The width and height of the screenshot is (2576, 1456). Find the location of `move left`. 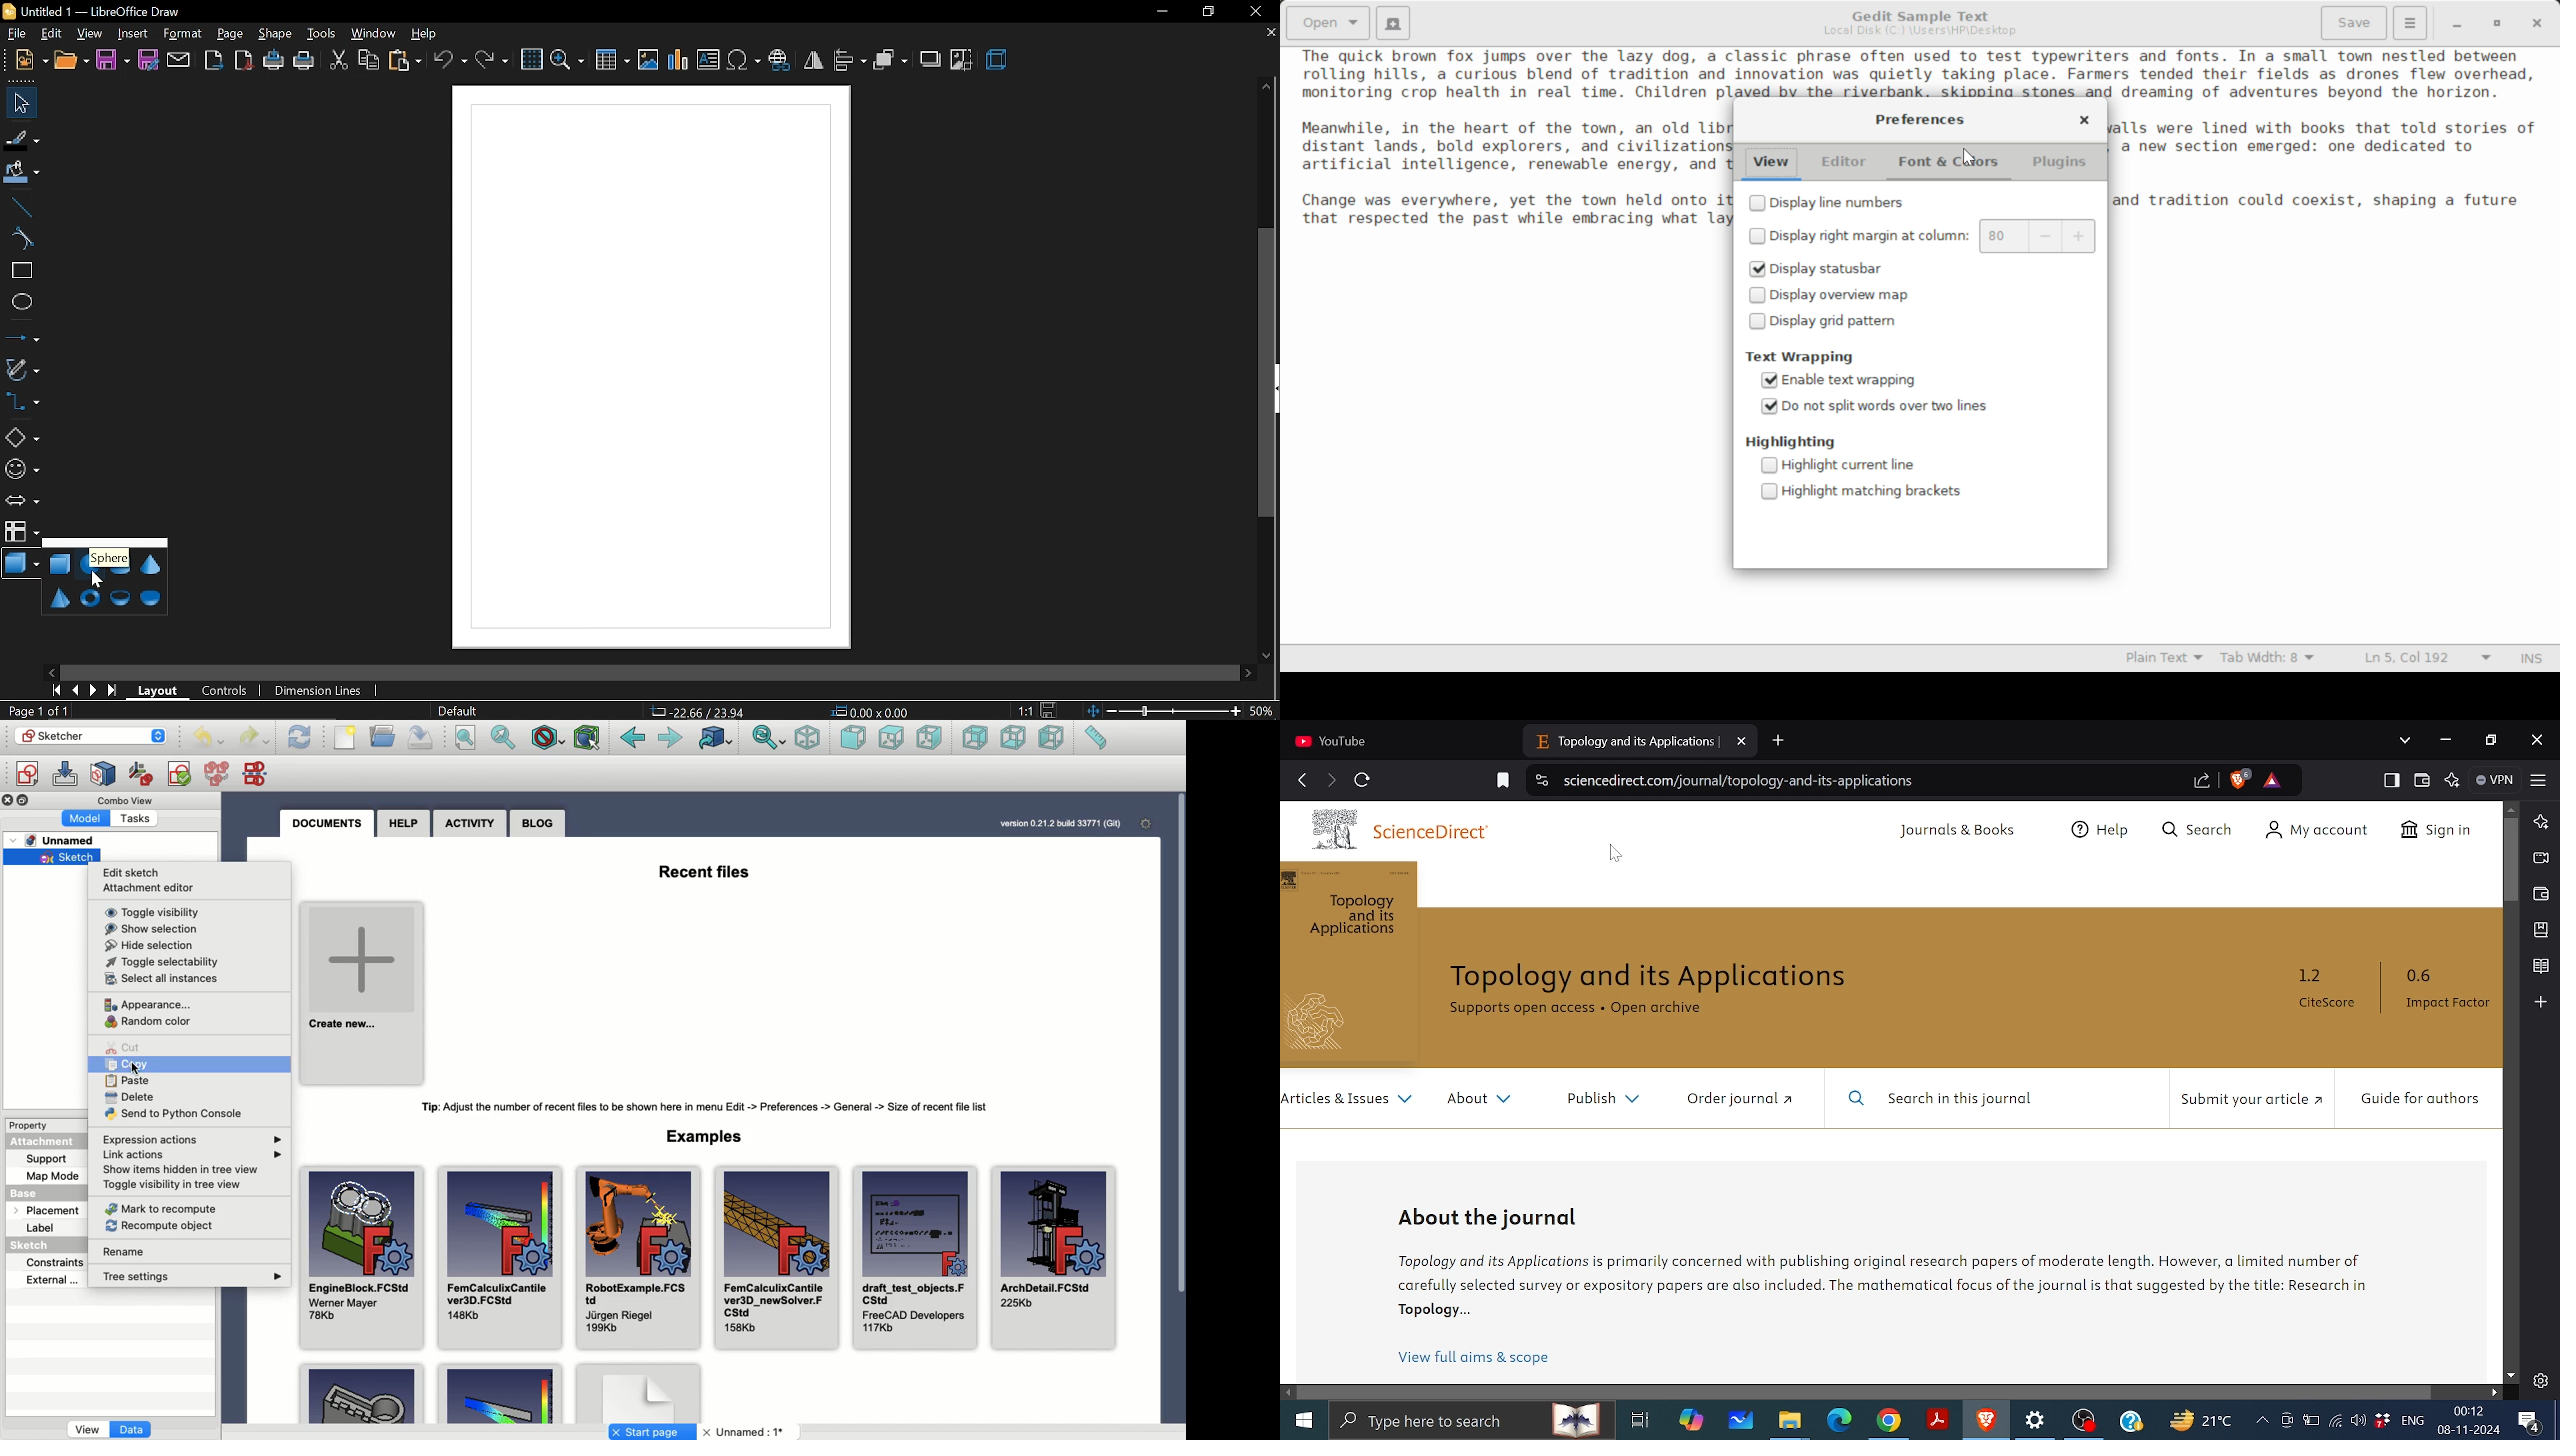

move left is located at coordinates (53, 673).